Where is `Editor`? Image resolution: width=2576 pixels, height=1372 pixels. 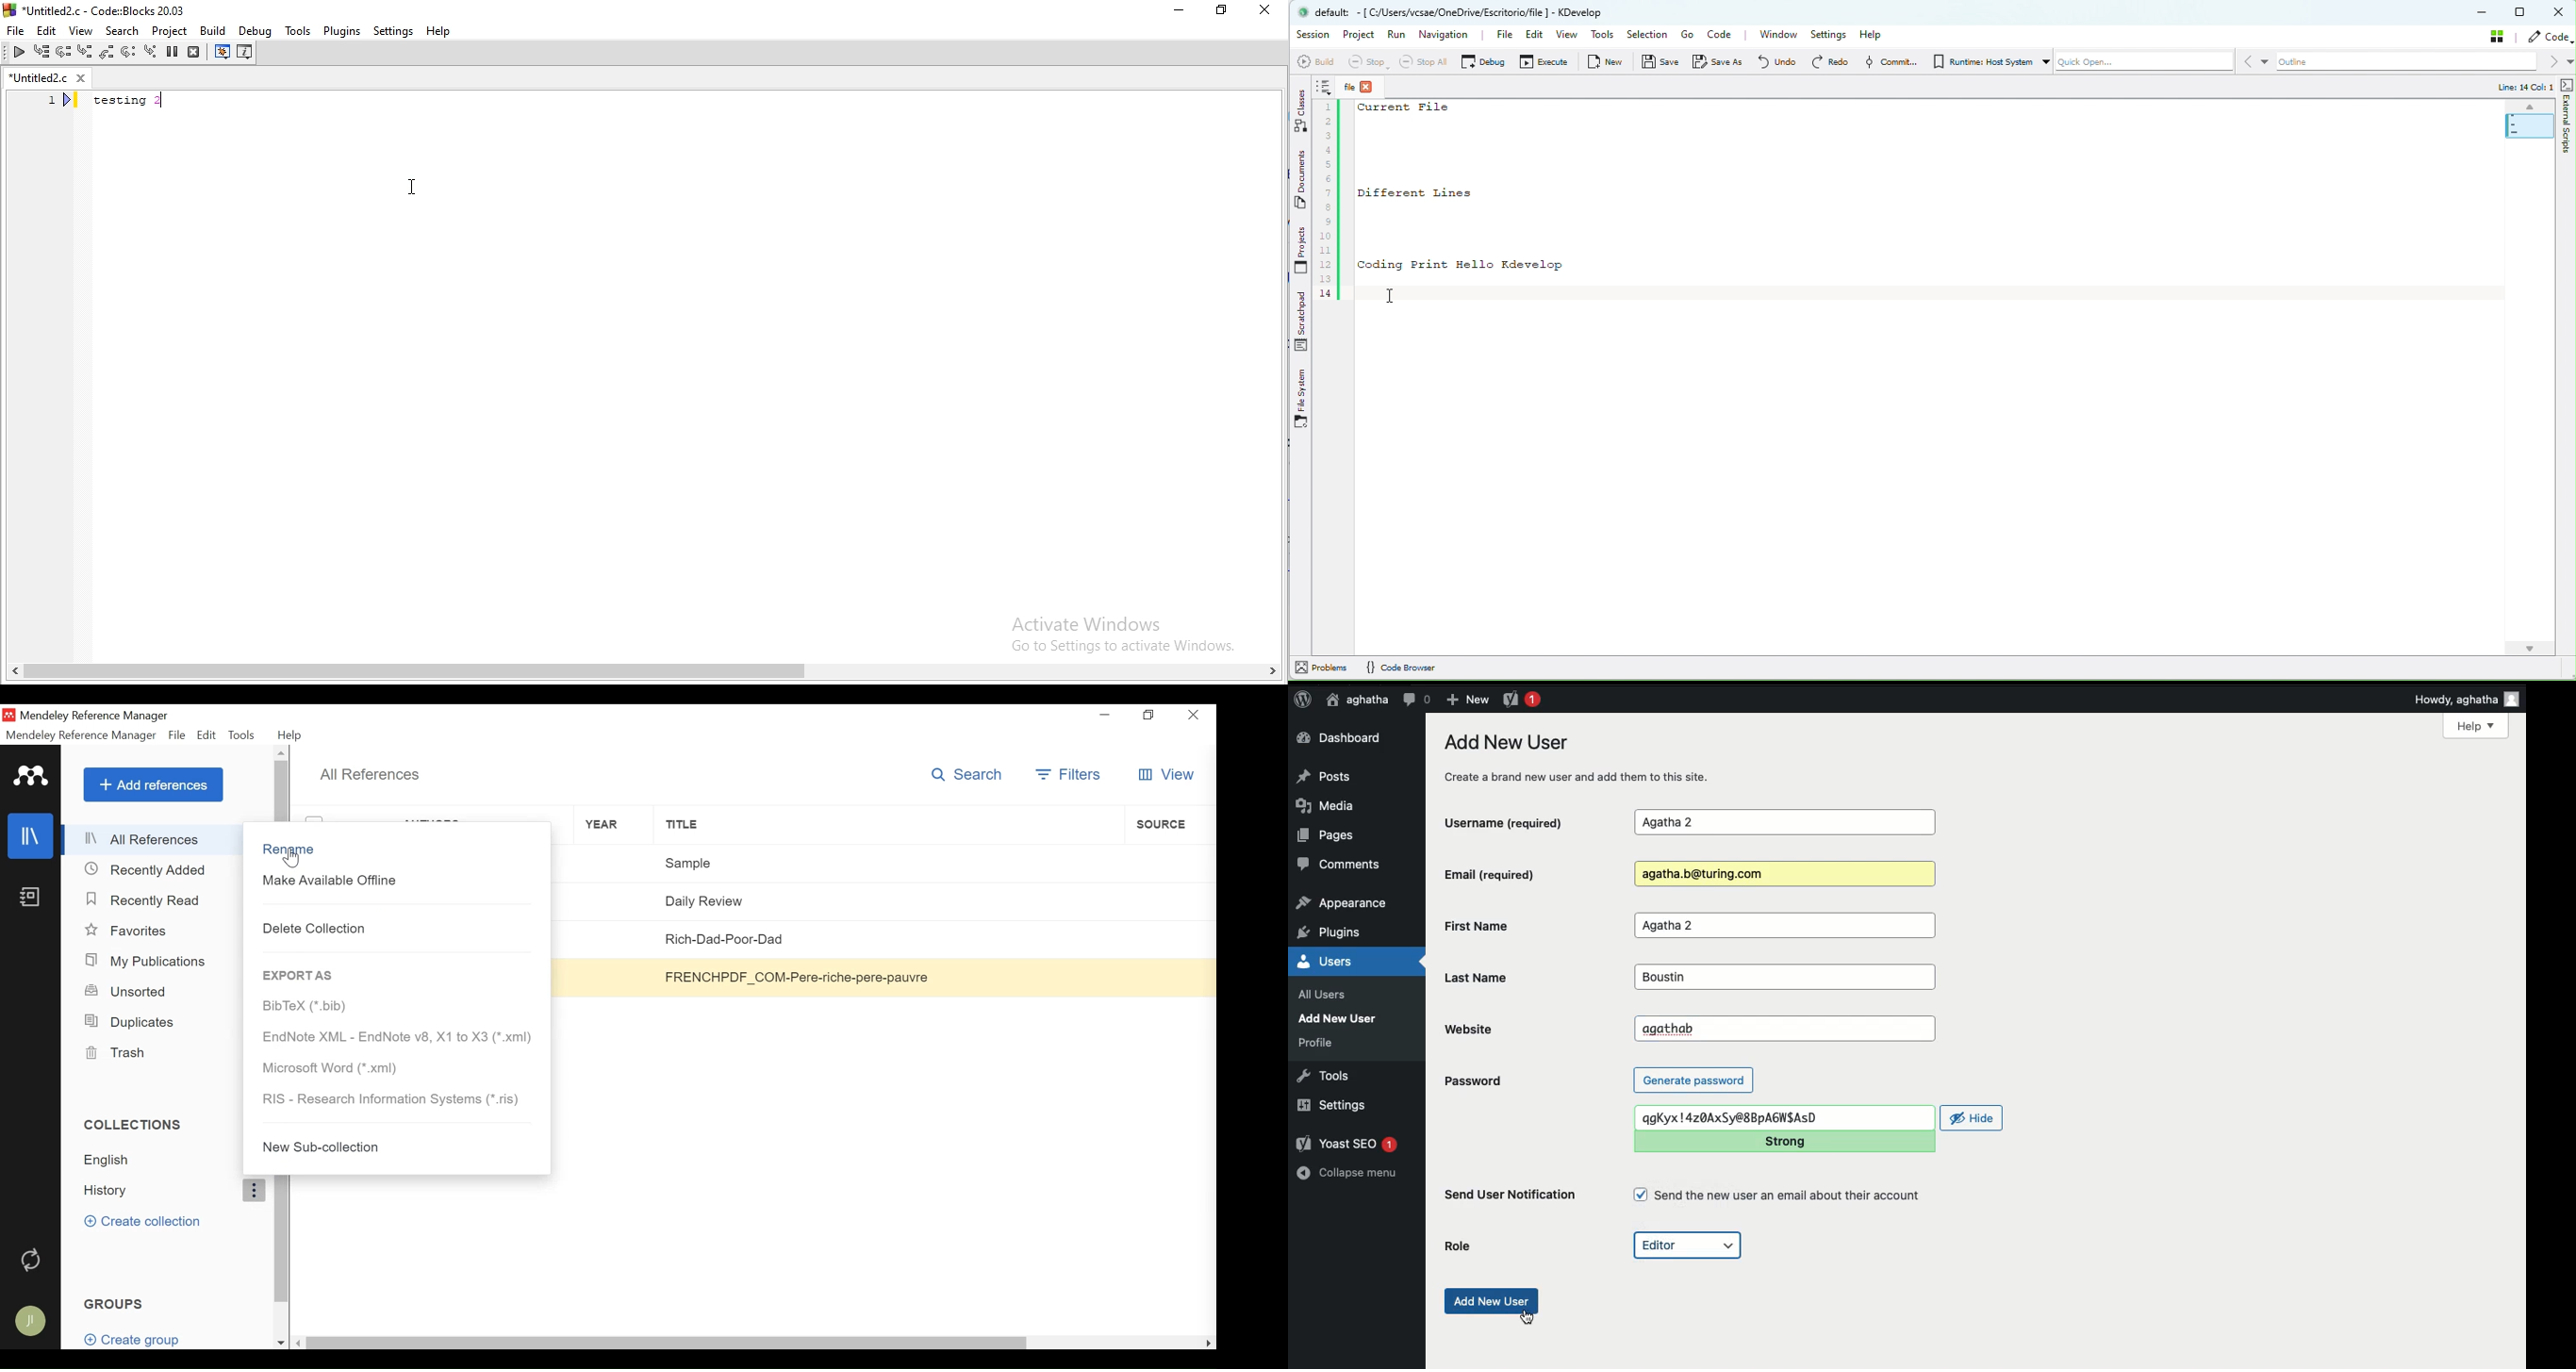 Editor is located at coordinates (1688, 1246).